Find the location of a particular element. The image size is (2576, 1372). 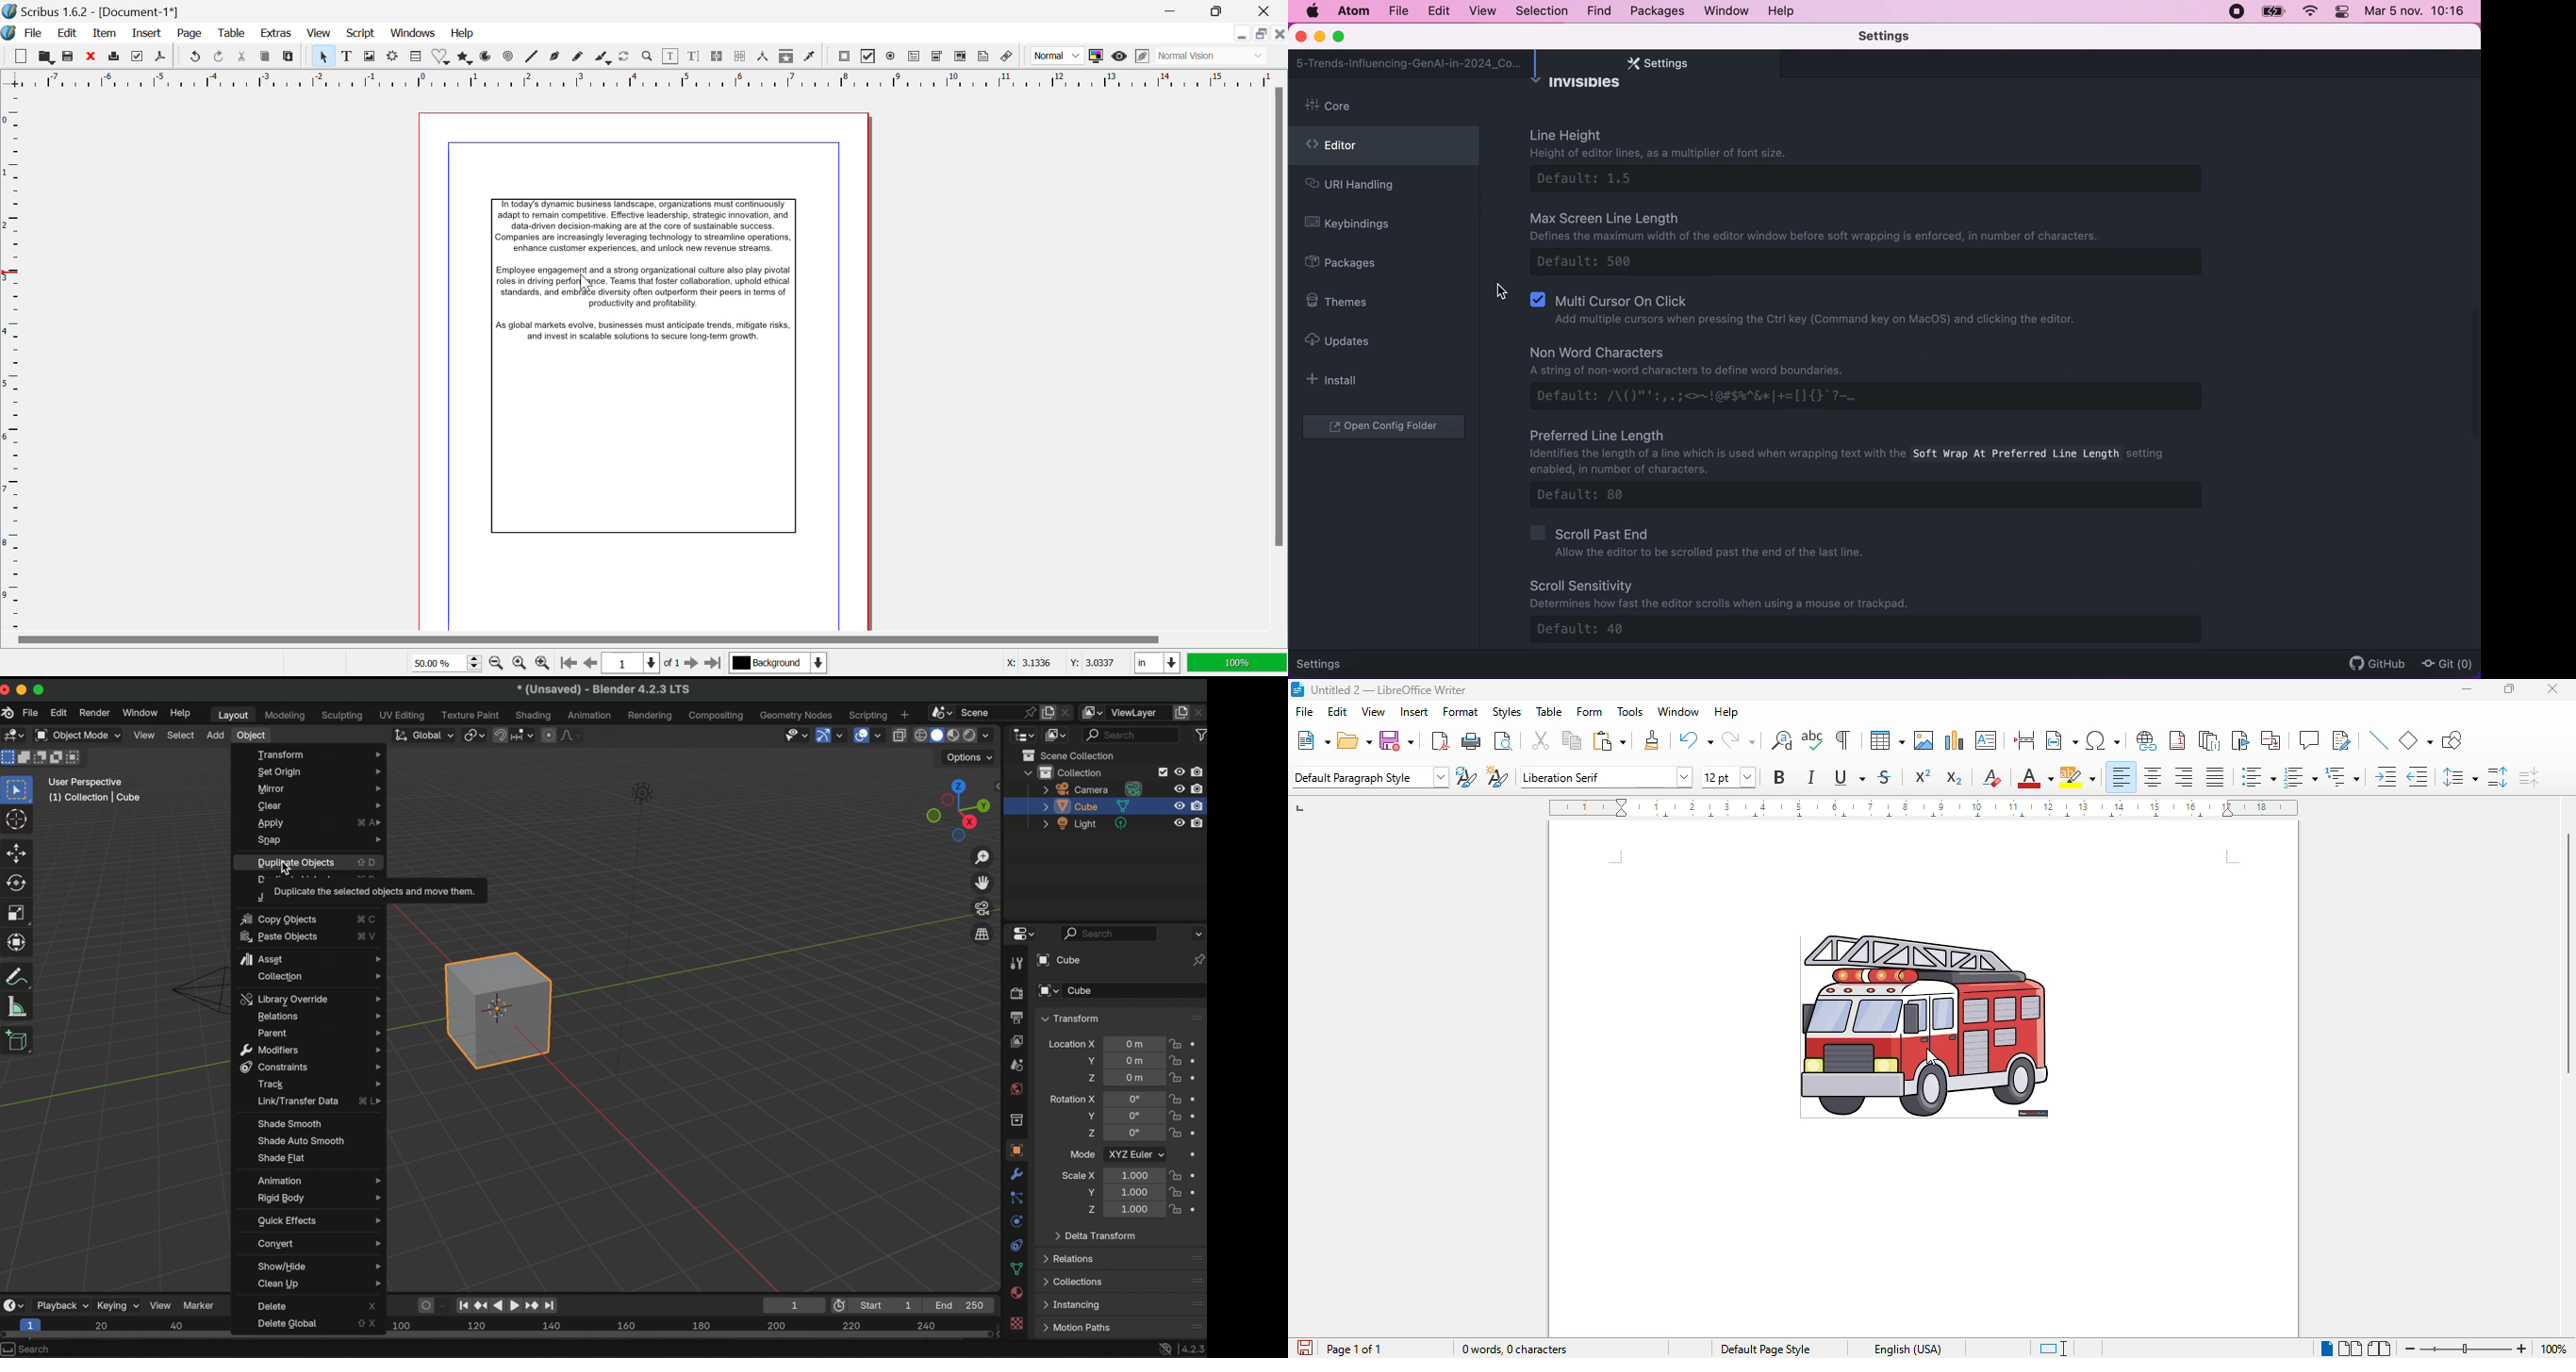

Edit Content in Frames is located at coordinates (671, 56).